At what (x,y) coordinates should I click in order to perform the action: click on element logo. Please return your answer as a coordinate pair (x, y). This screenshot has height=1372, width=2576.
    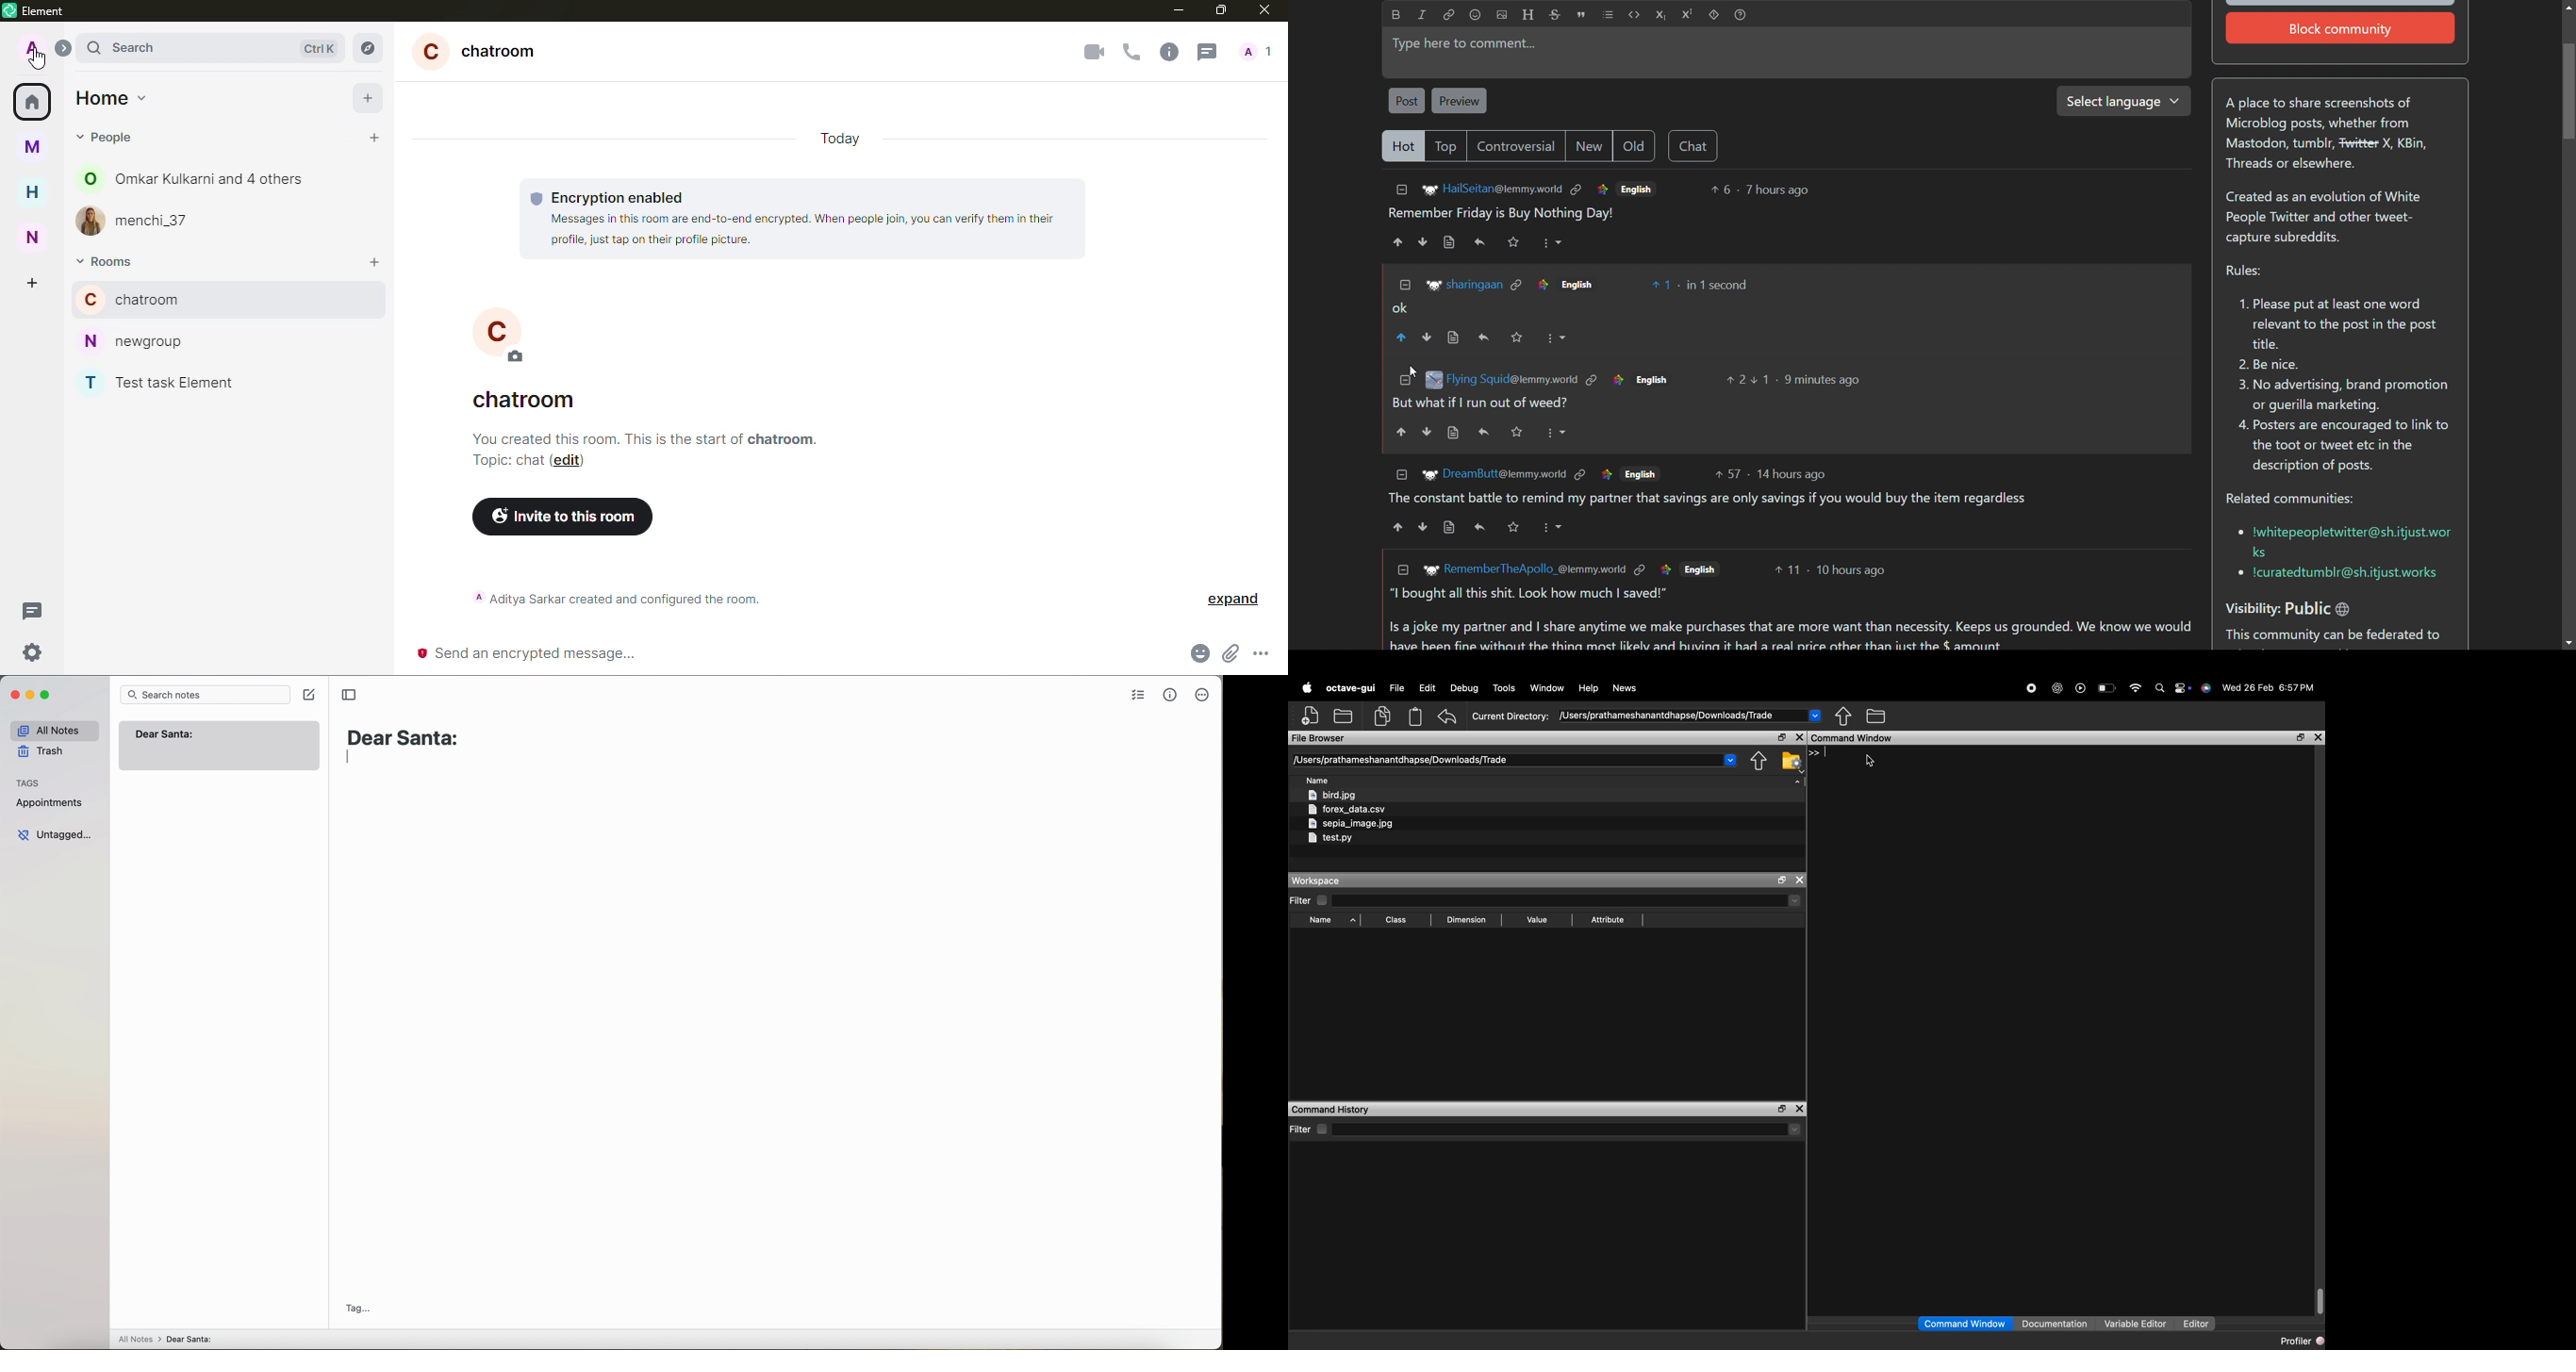
    Looking at the image, I should click on (8, 11).